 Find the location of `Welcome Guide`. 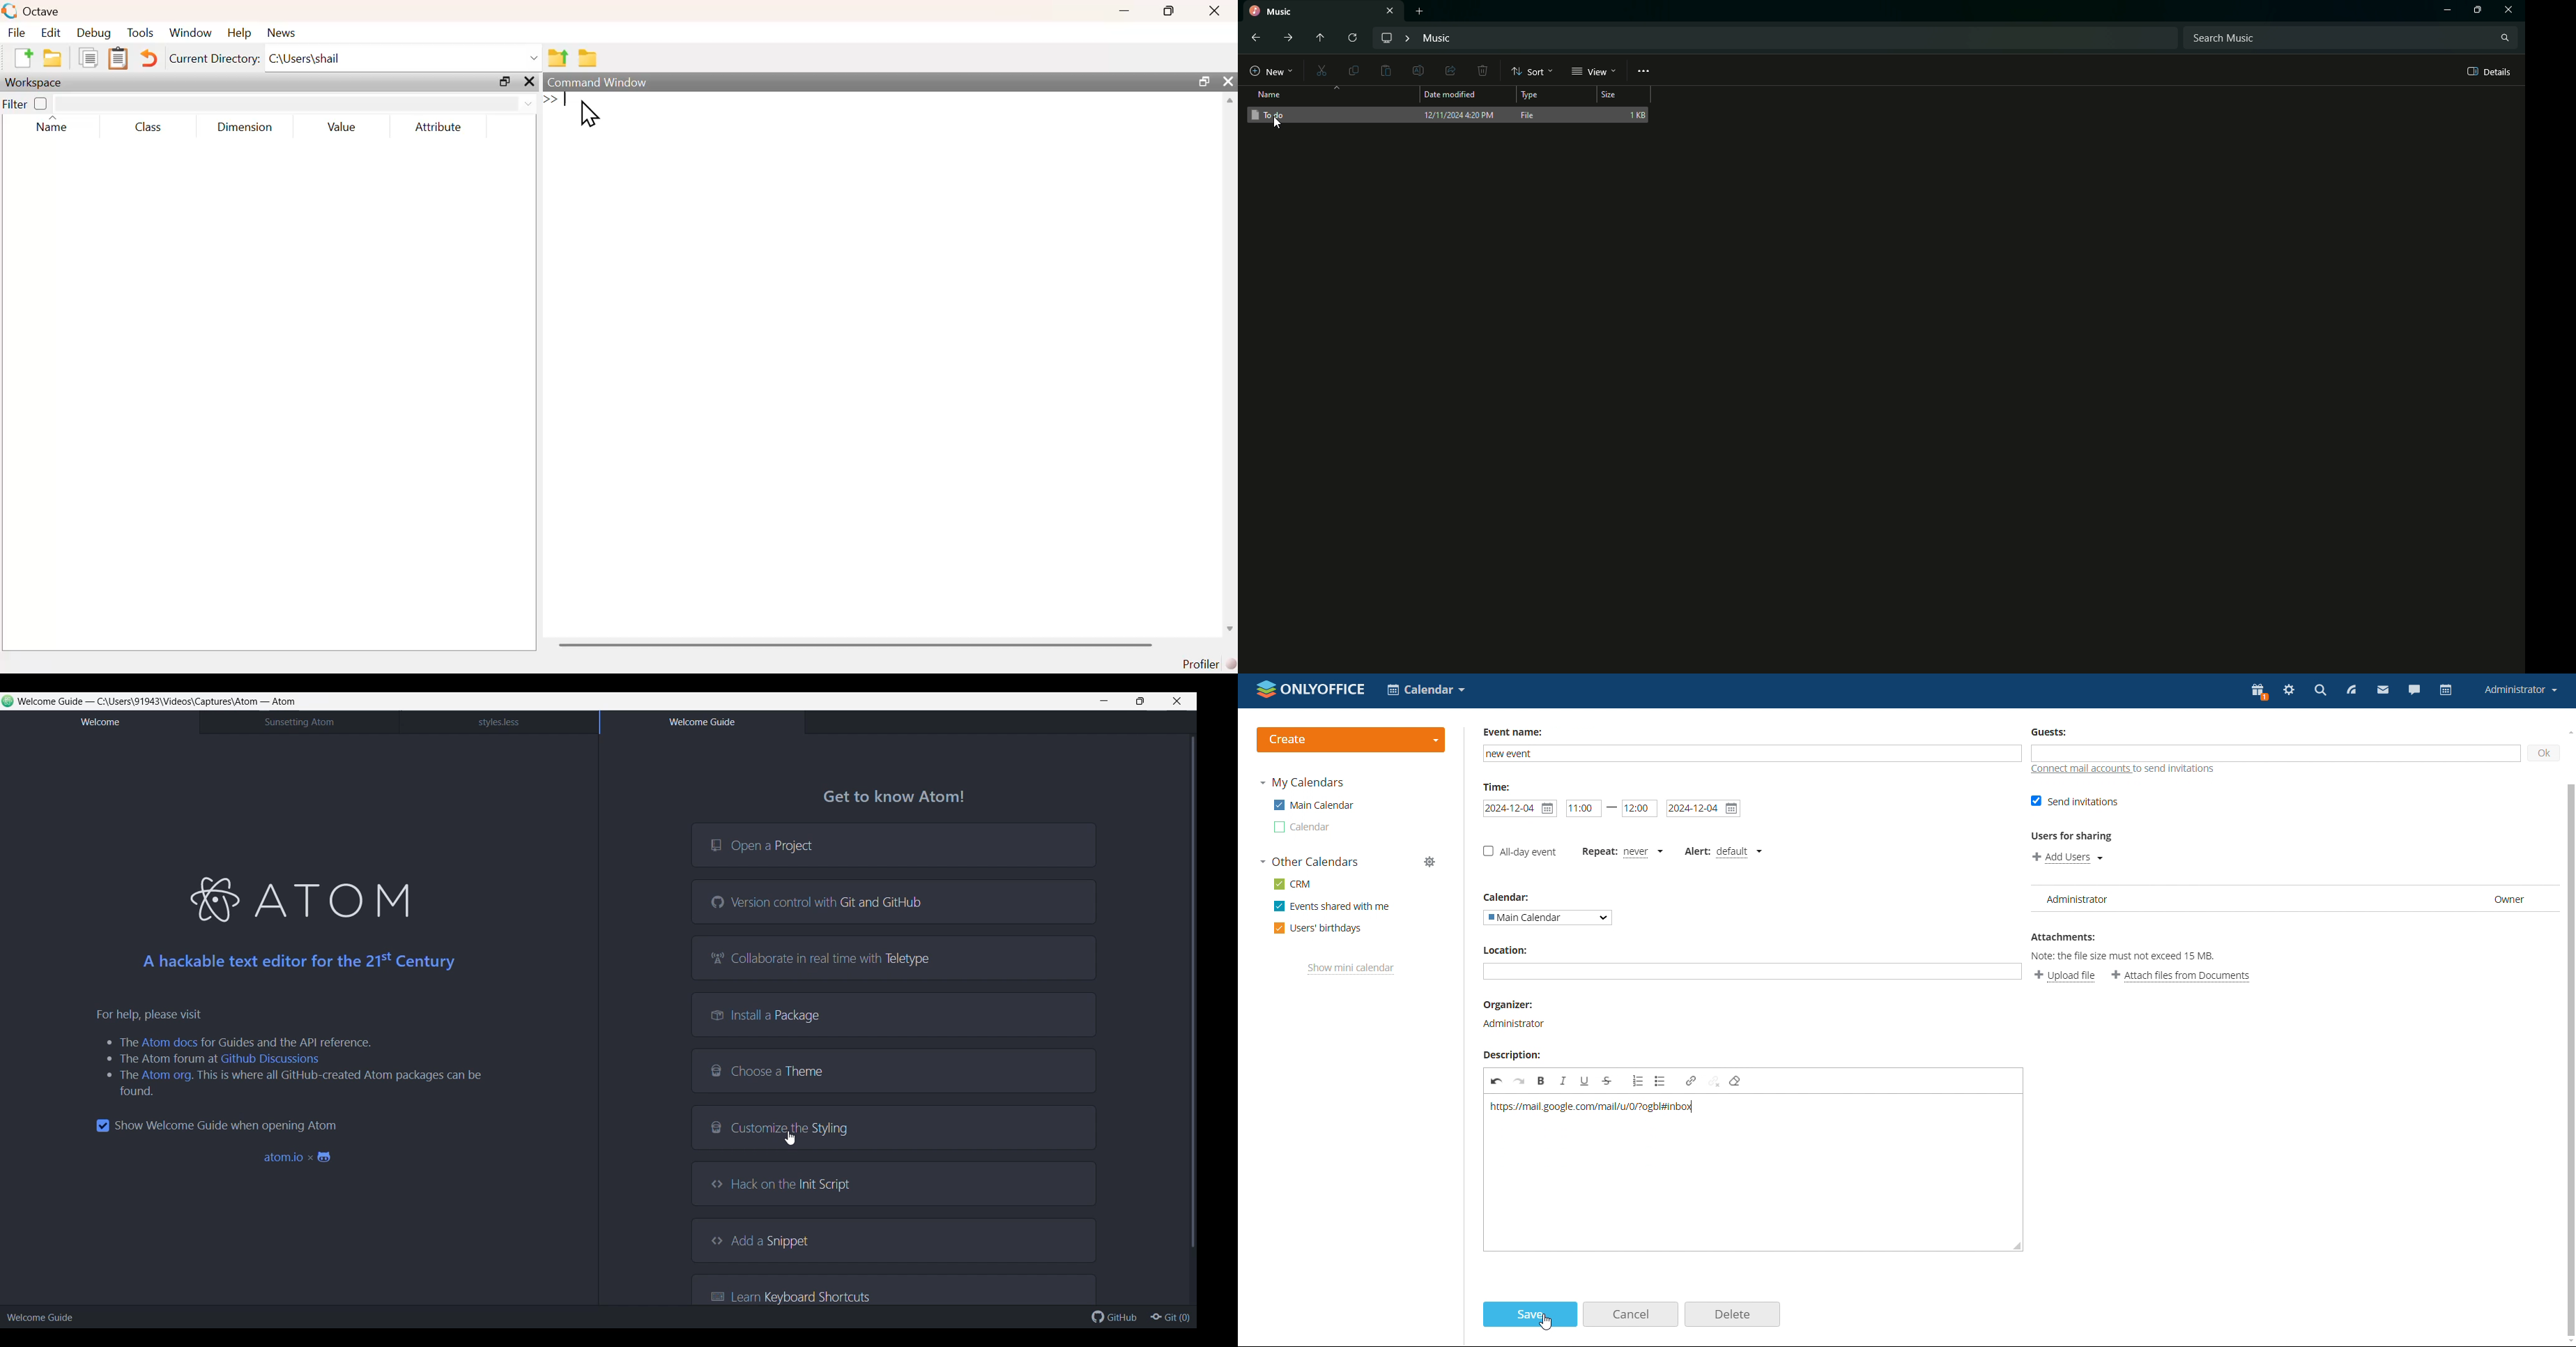

Welcome Guide is located at coordinates (46, 1316).